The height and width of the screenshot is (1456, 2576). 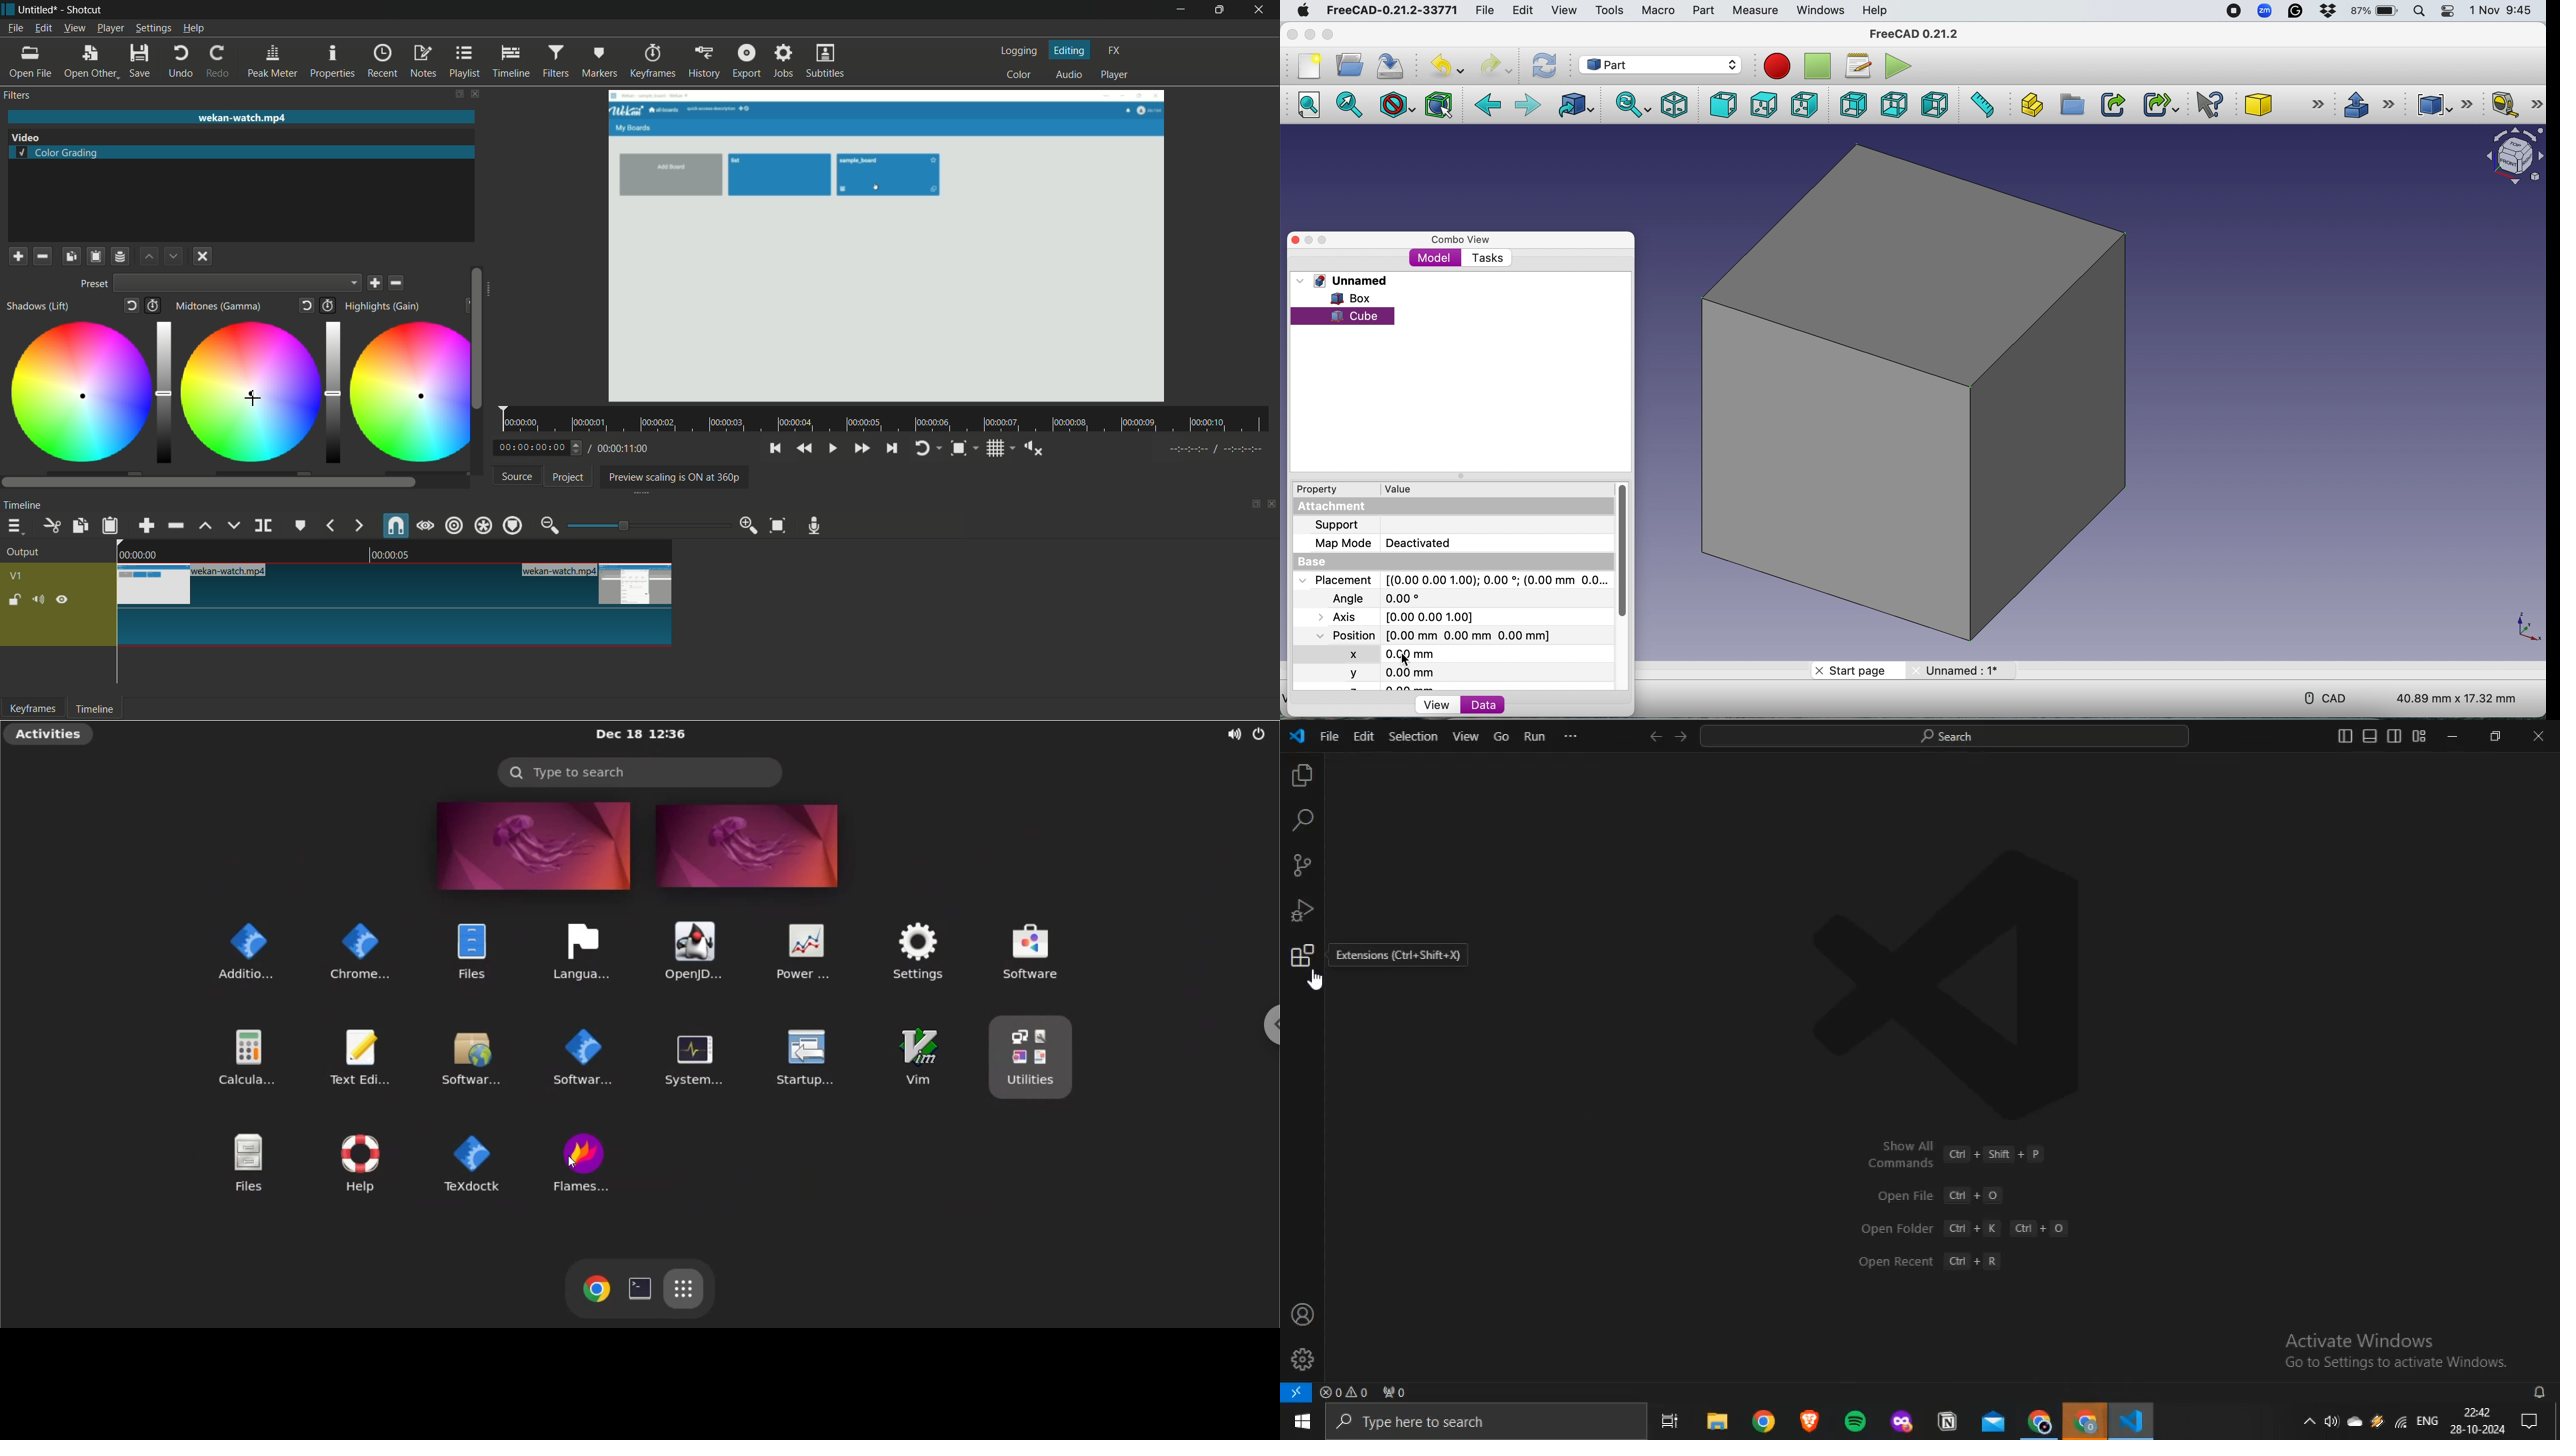 What do you see at coordinates (1431, 635) in the screenshot?
I see `Position [0.00 mm 0.00 mm 0.00 mm]` at bounding box center [1431, 635].